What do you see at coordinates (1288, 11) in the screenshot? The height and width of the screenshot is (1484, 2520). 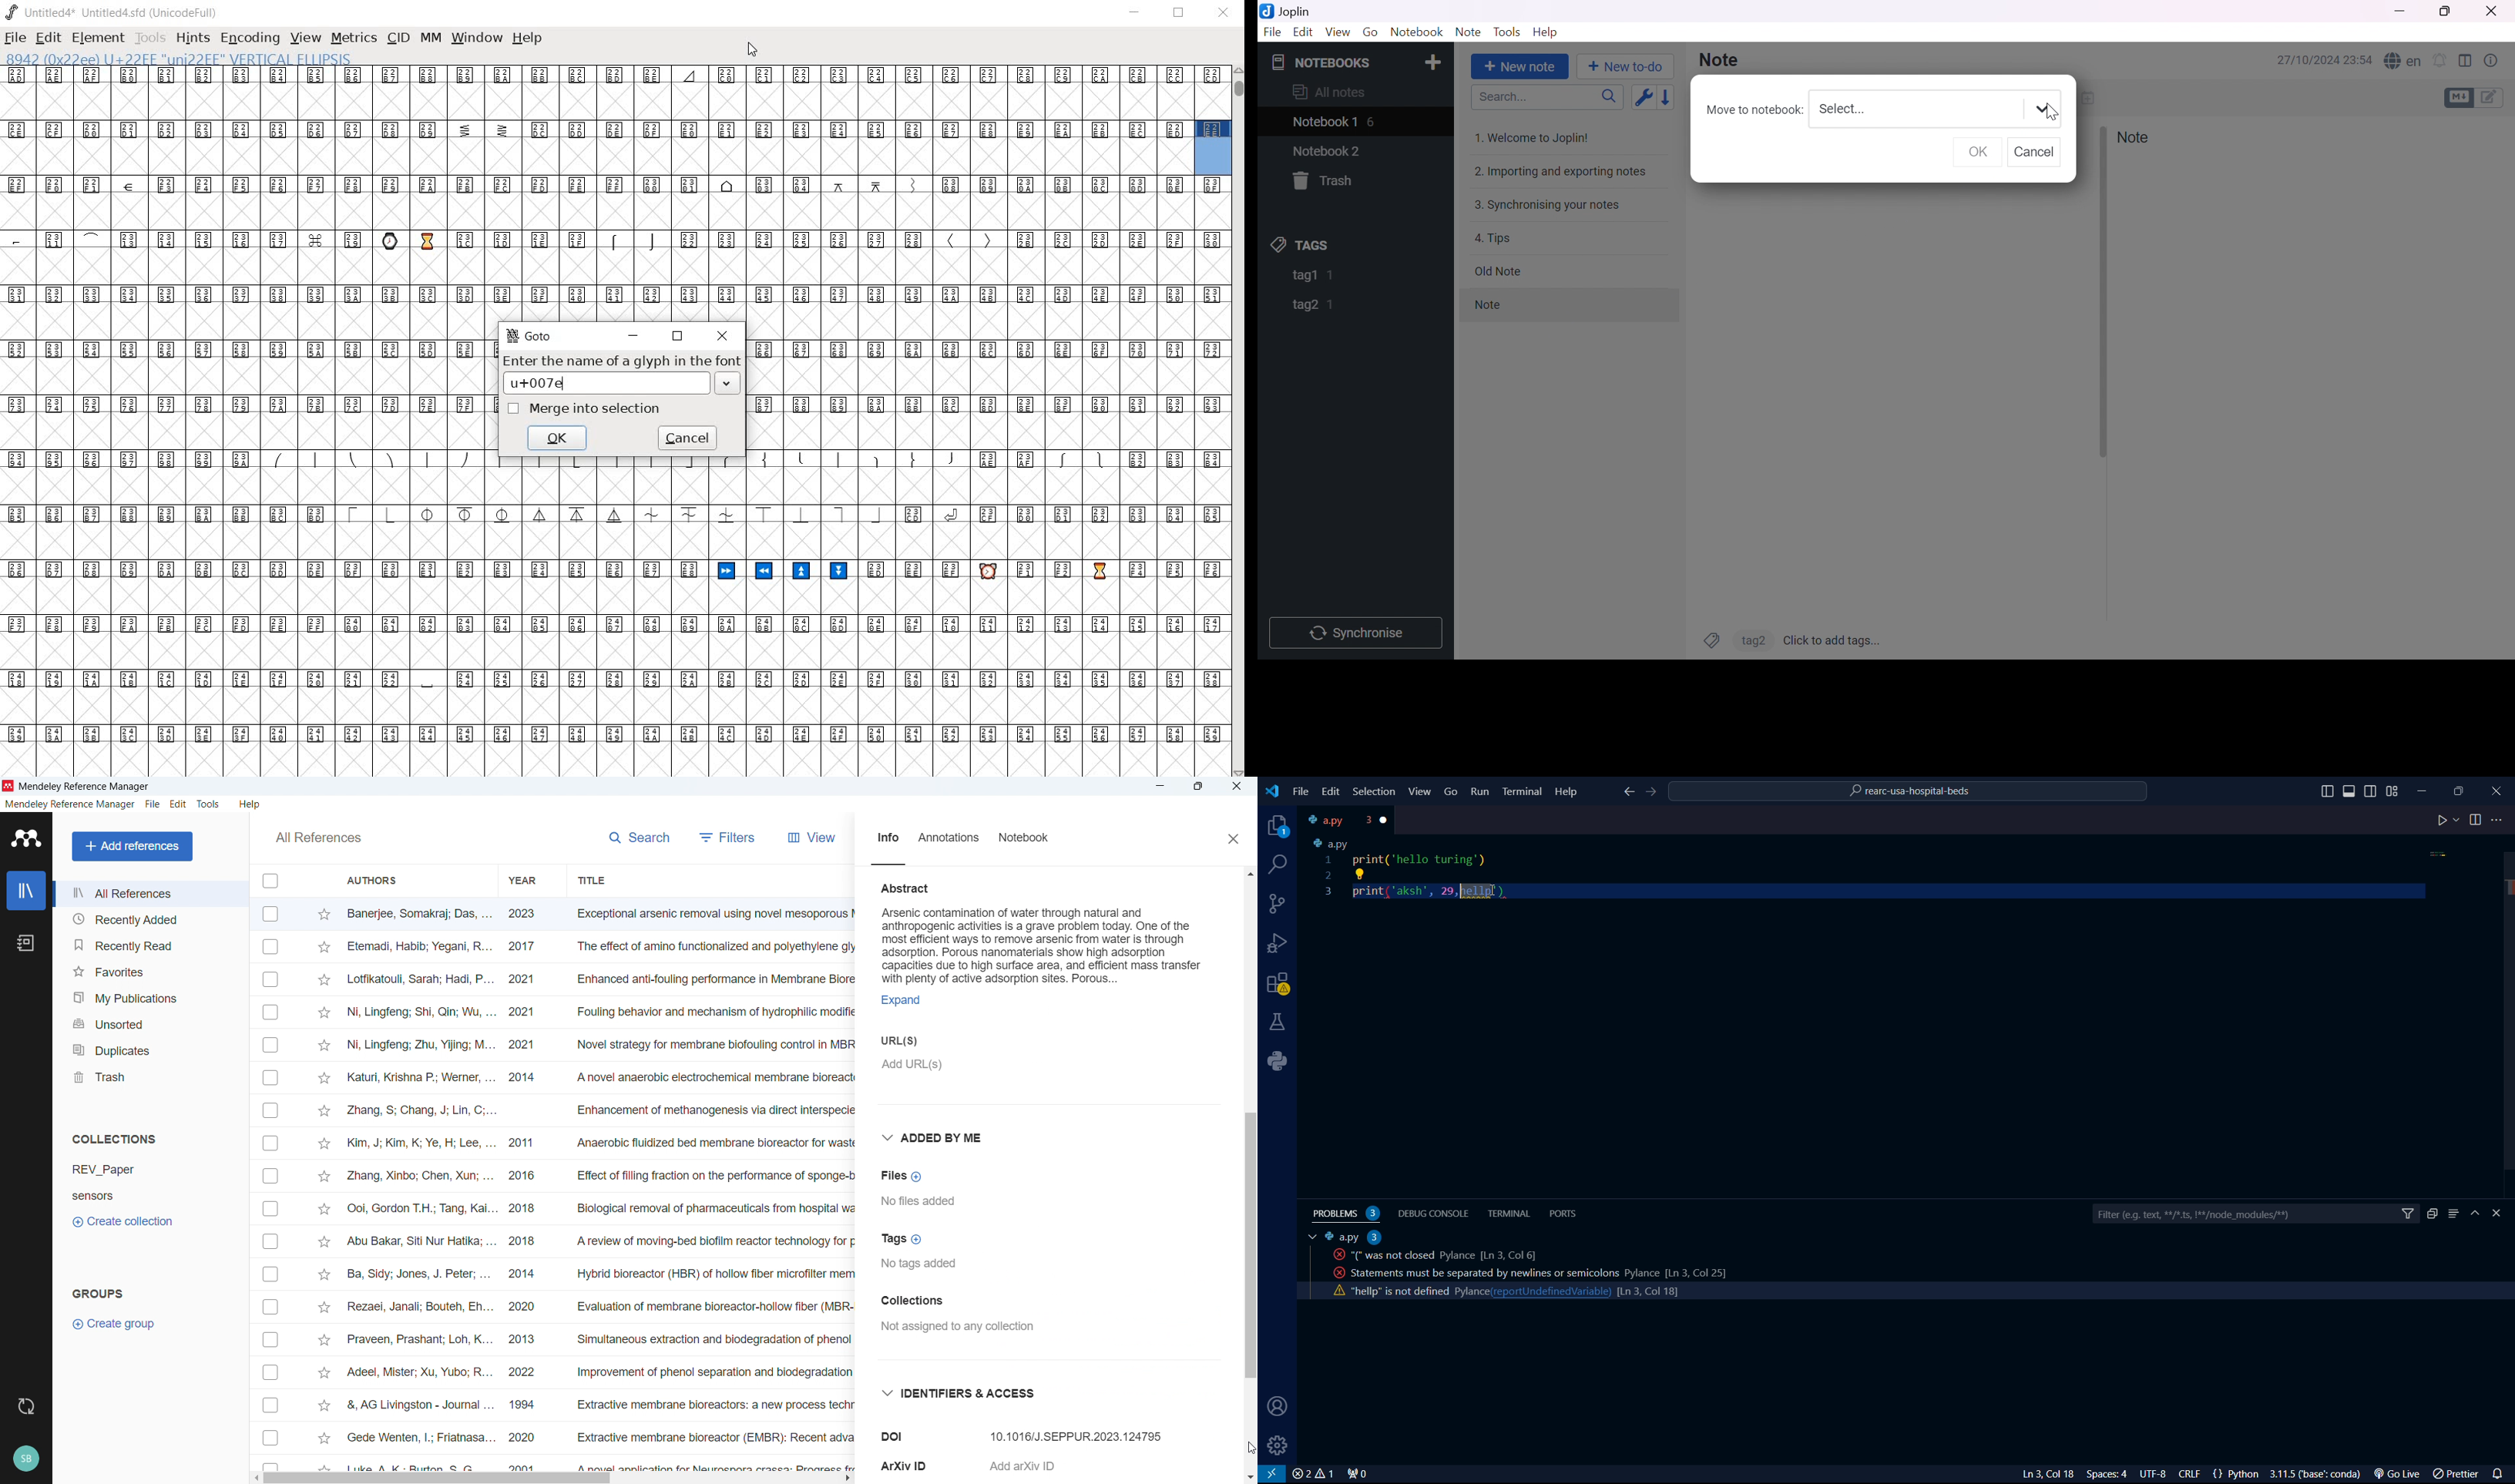 I see `Joplin` at bounding box center [1288, 11].